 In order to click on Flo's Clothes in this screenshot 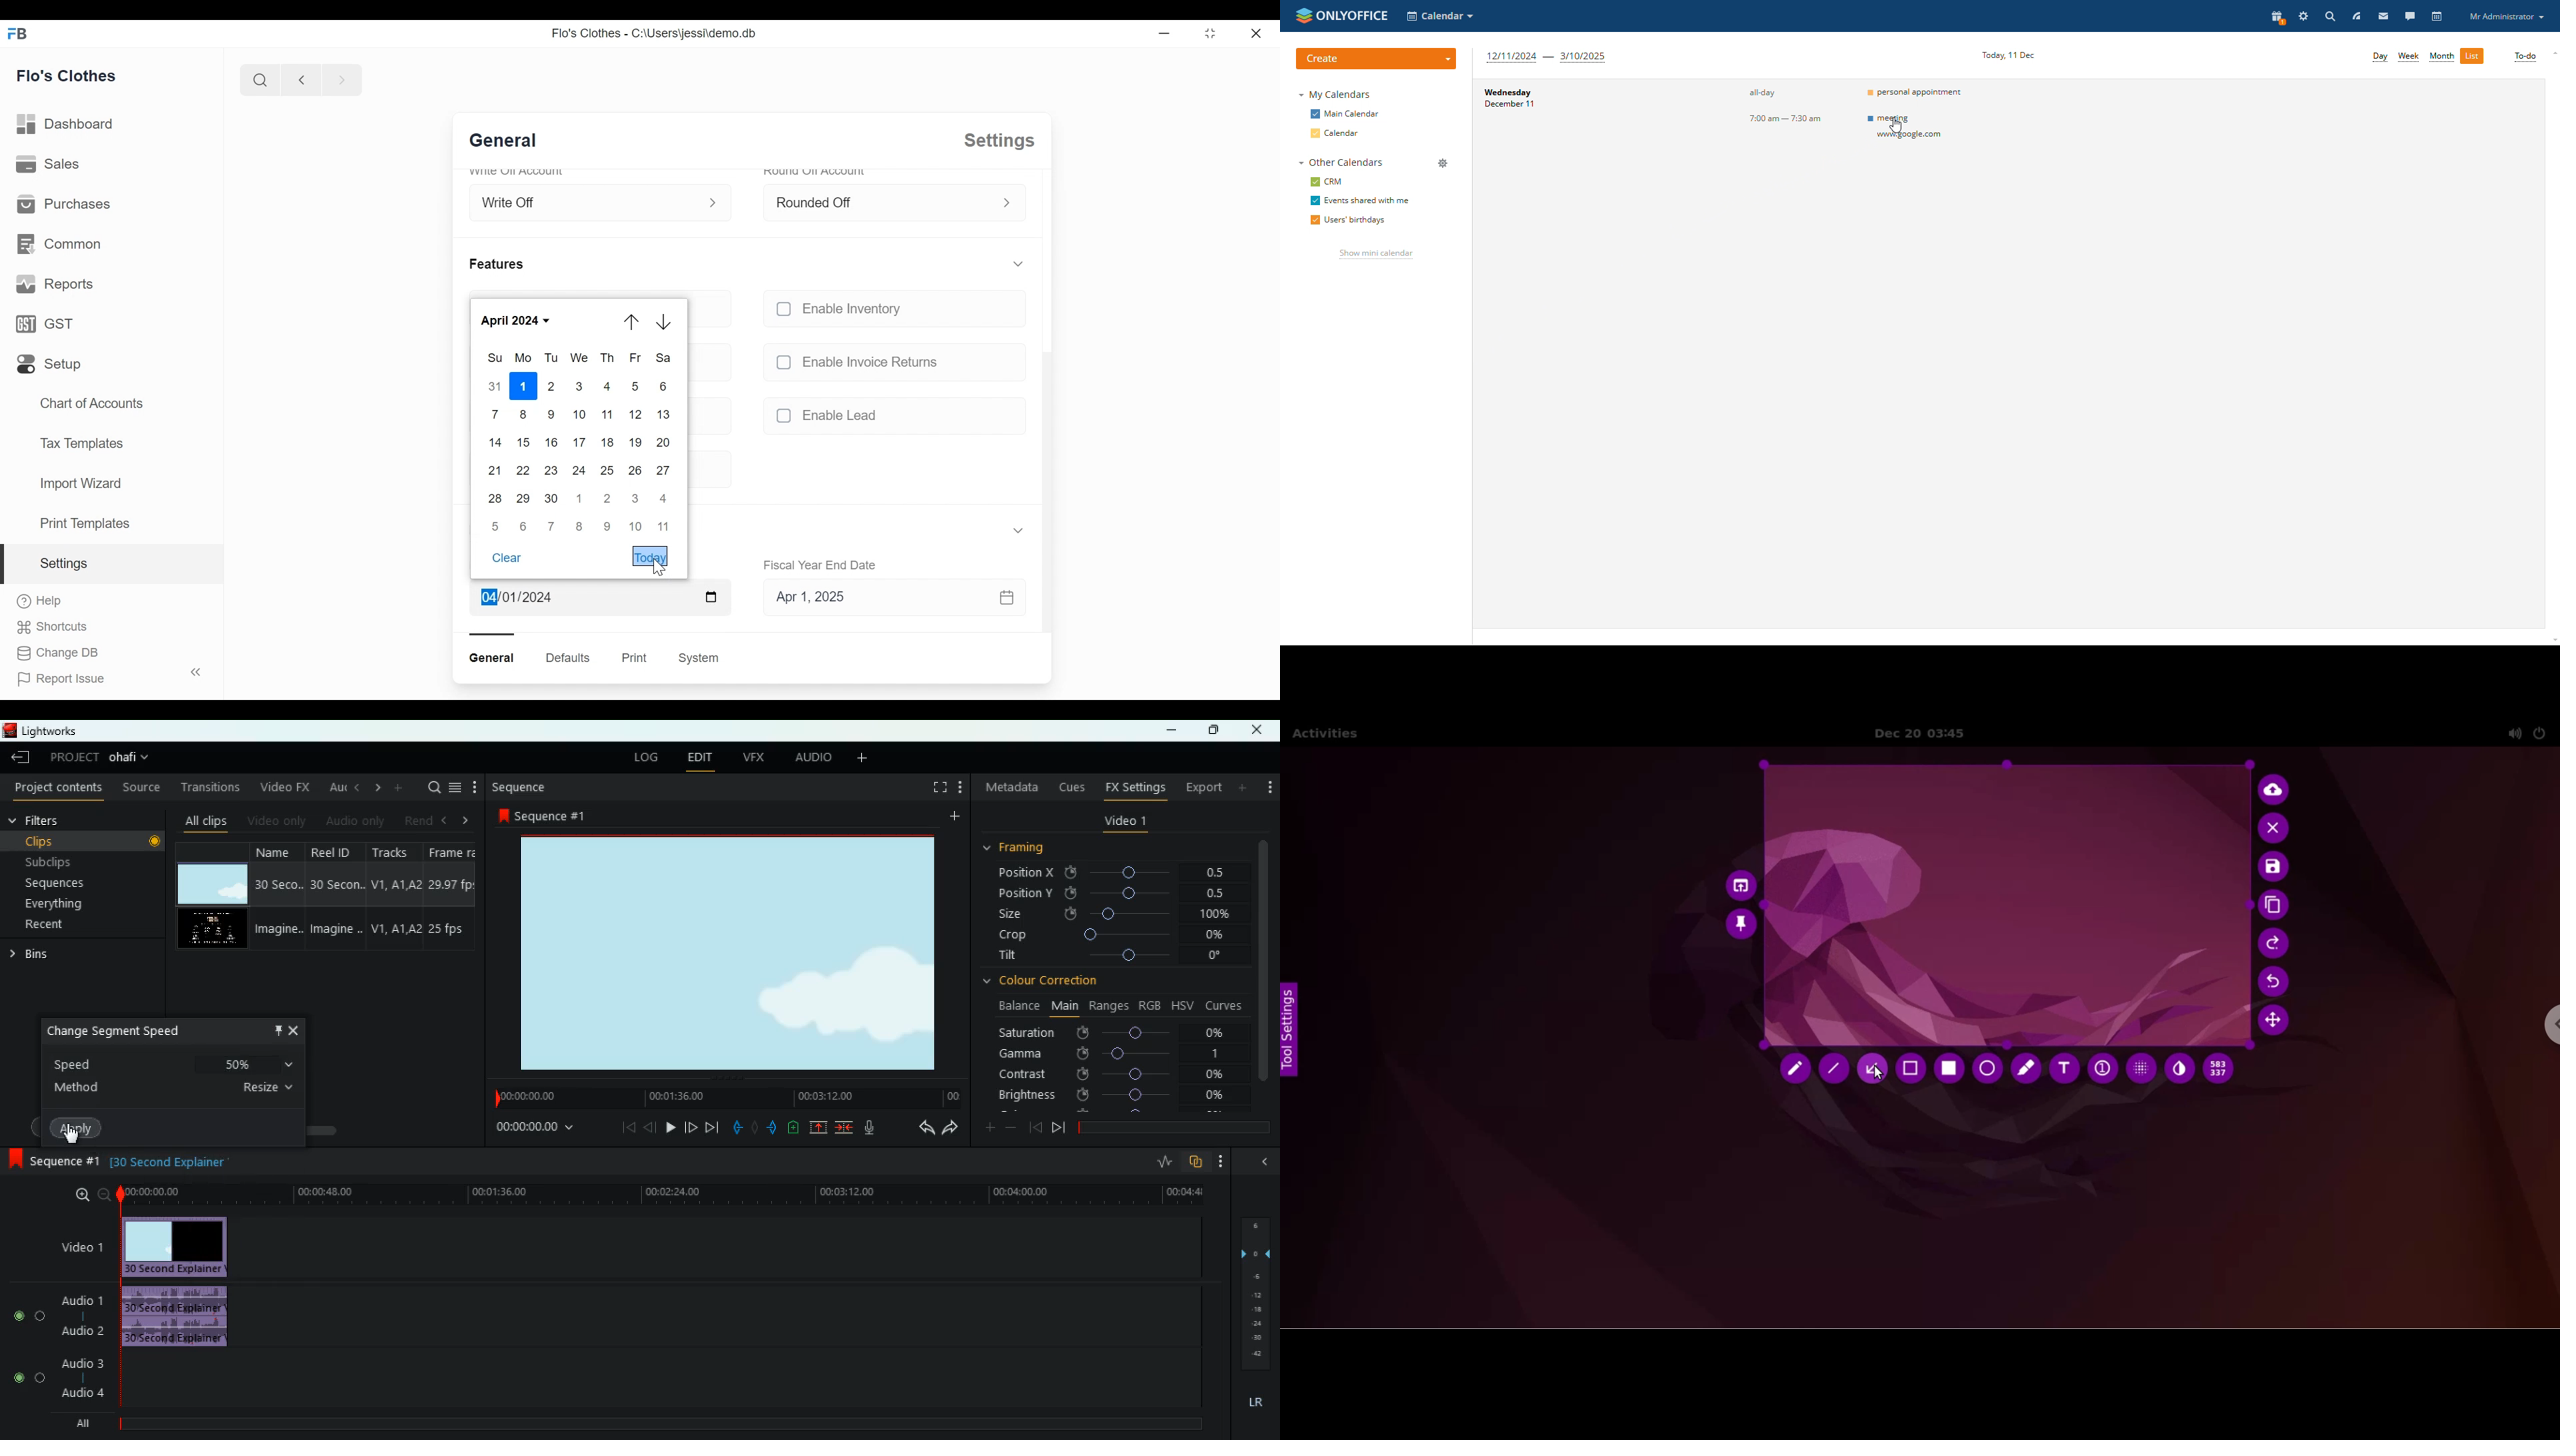, I will do `click(67, 74)`.